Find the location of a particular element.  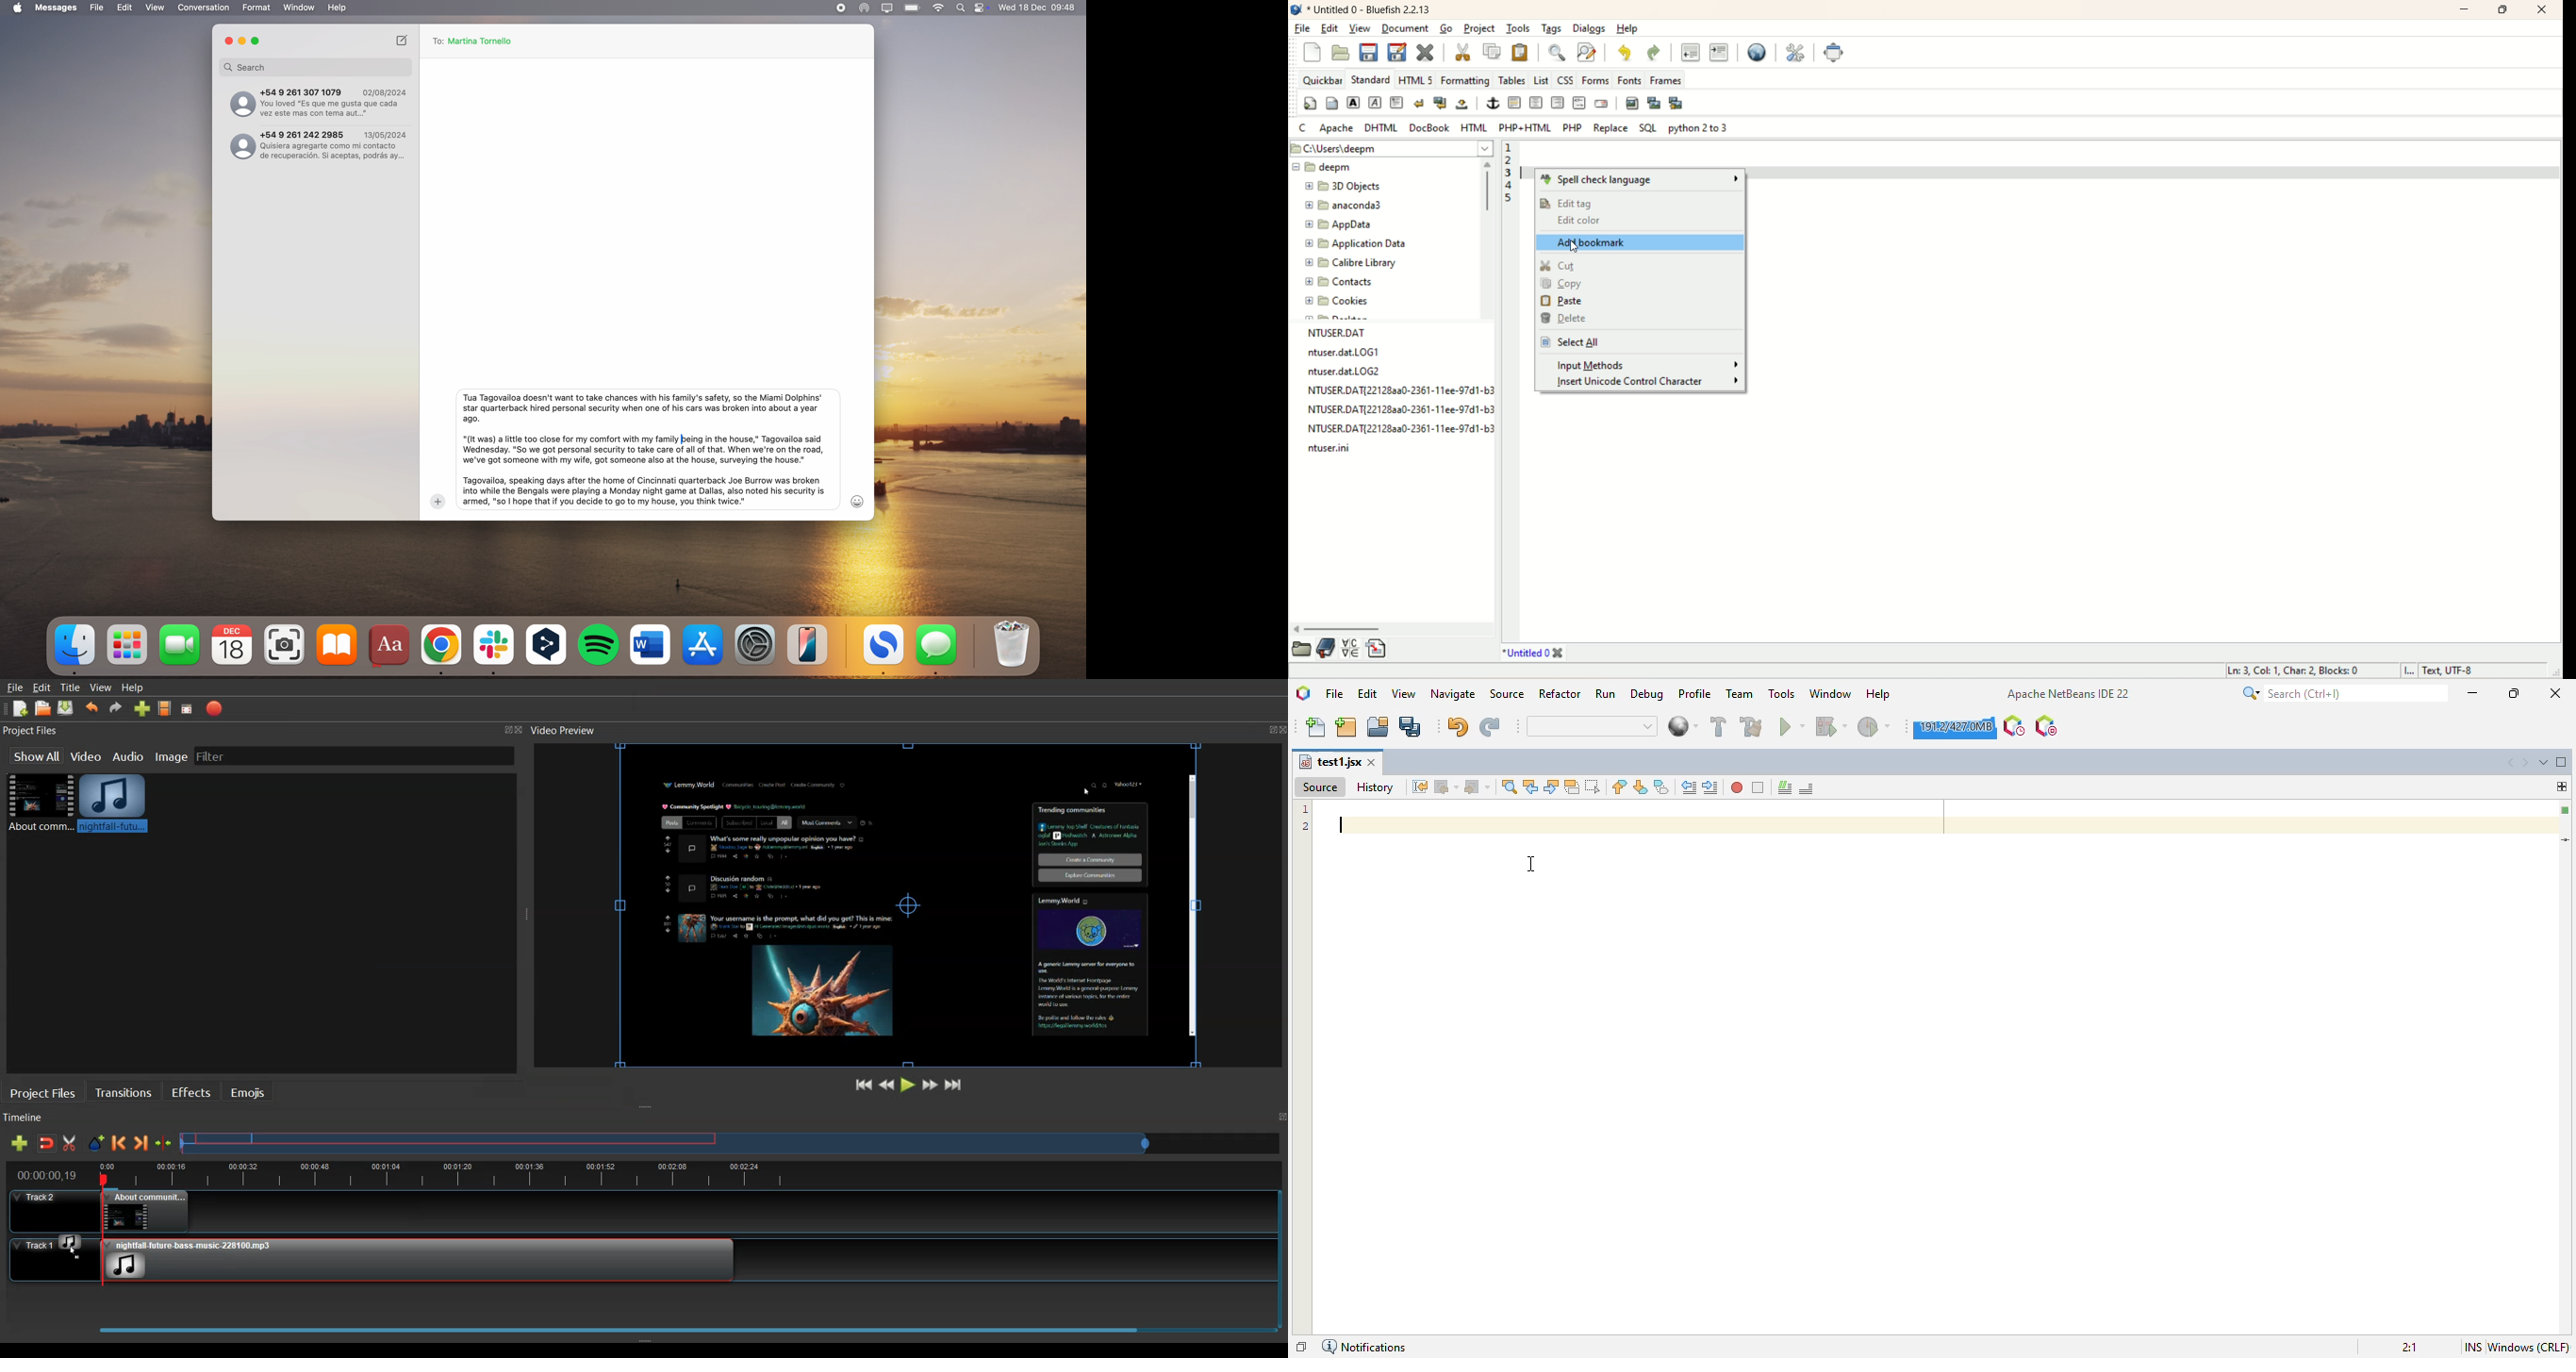

copy is located at coordinates (1564, 283).